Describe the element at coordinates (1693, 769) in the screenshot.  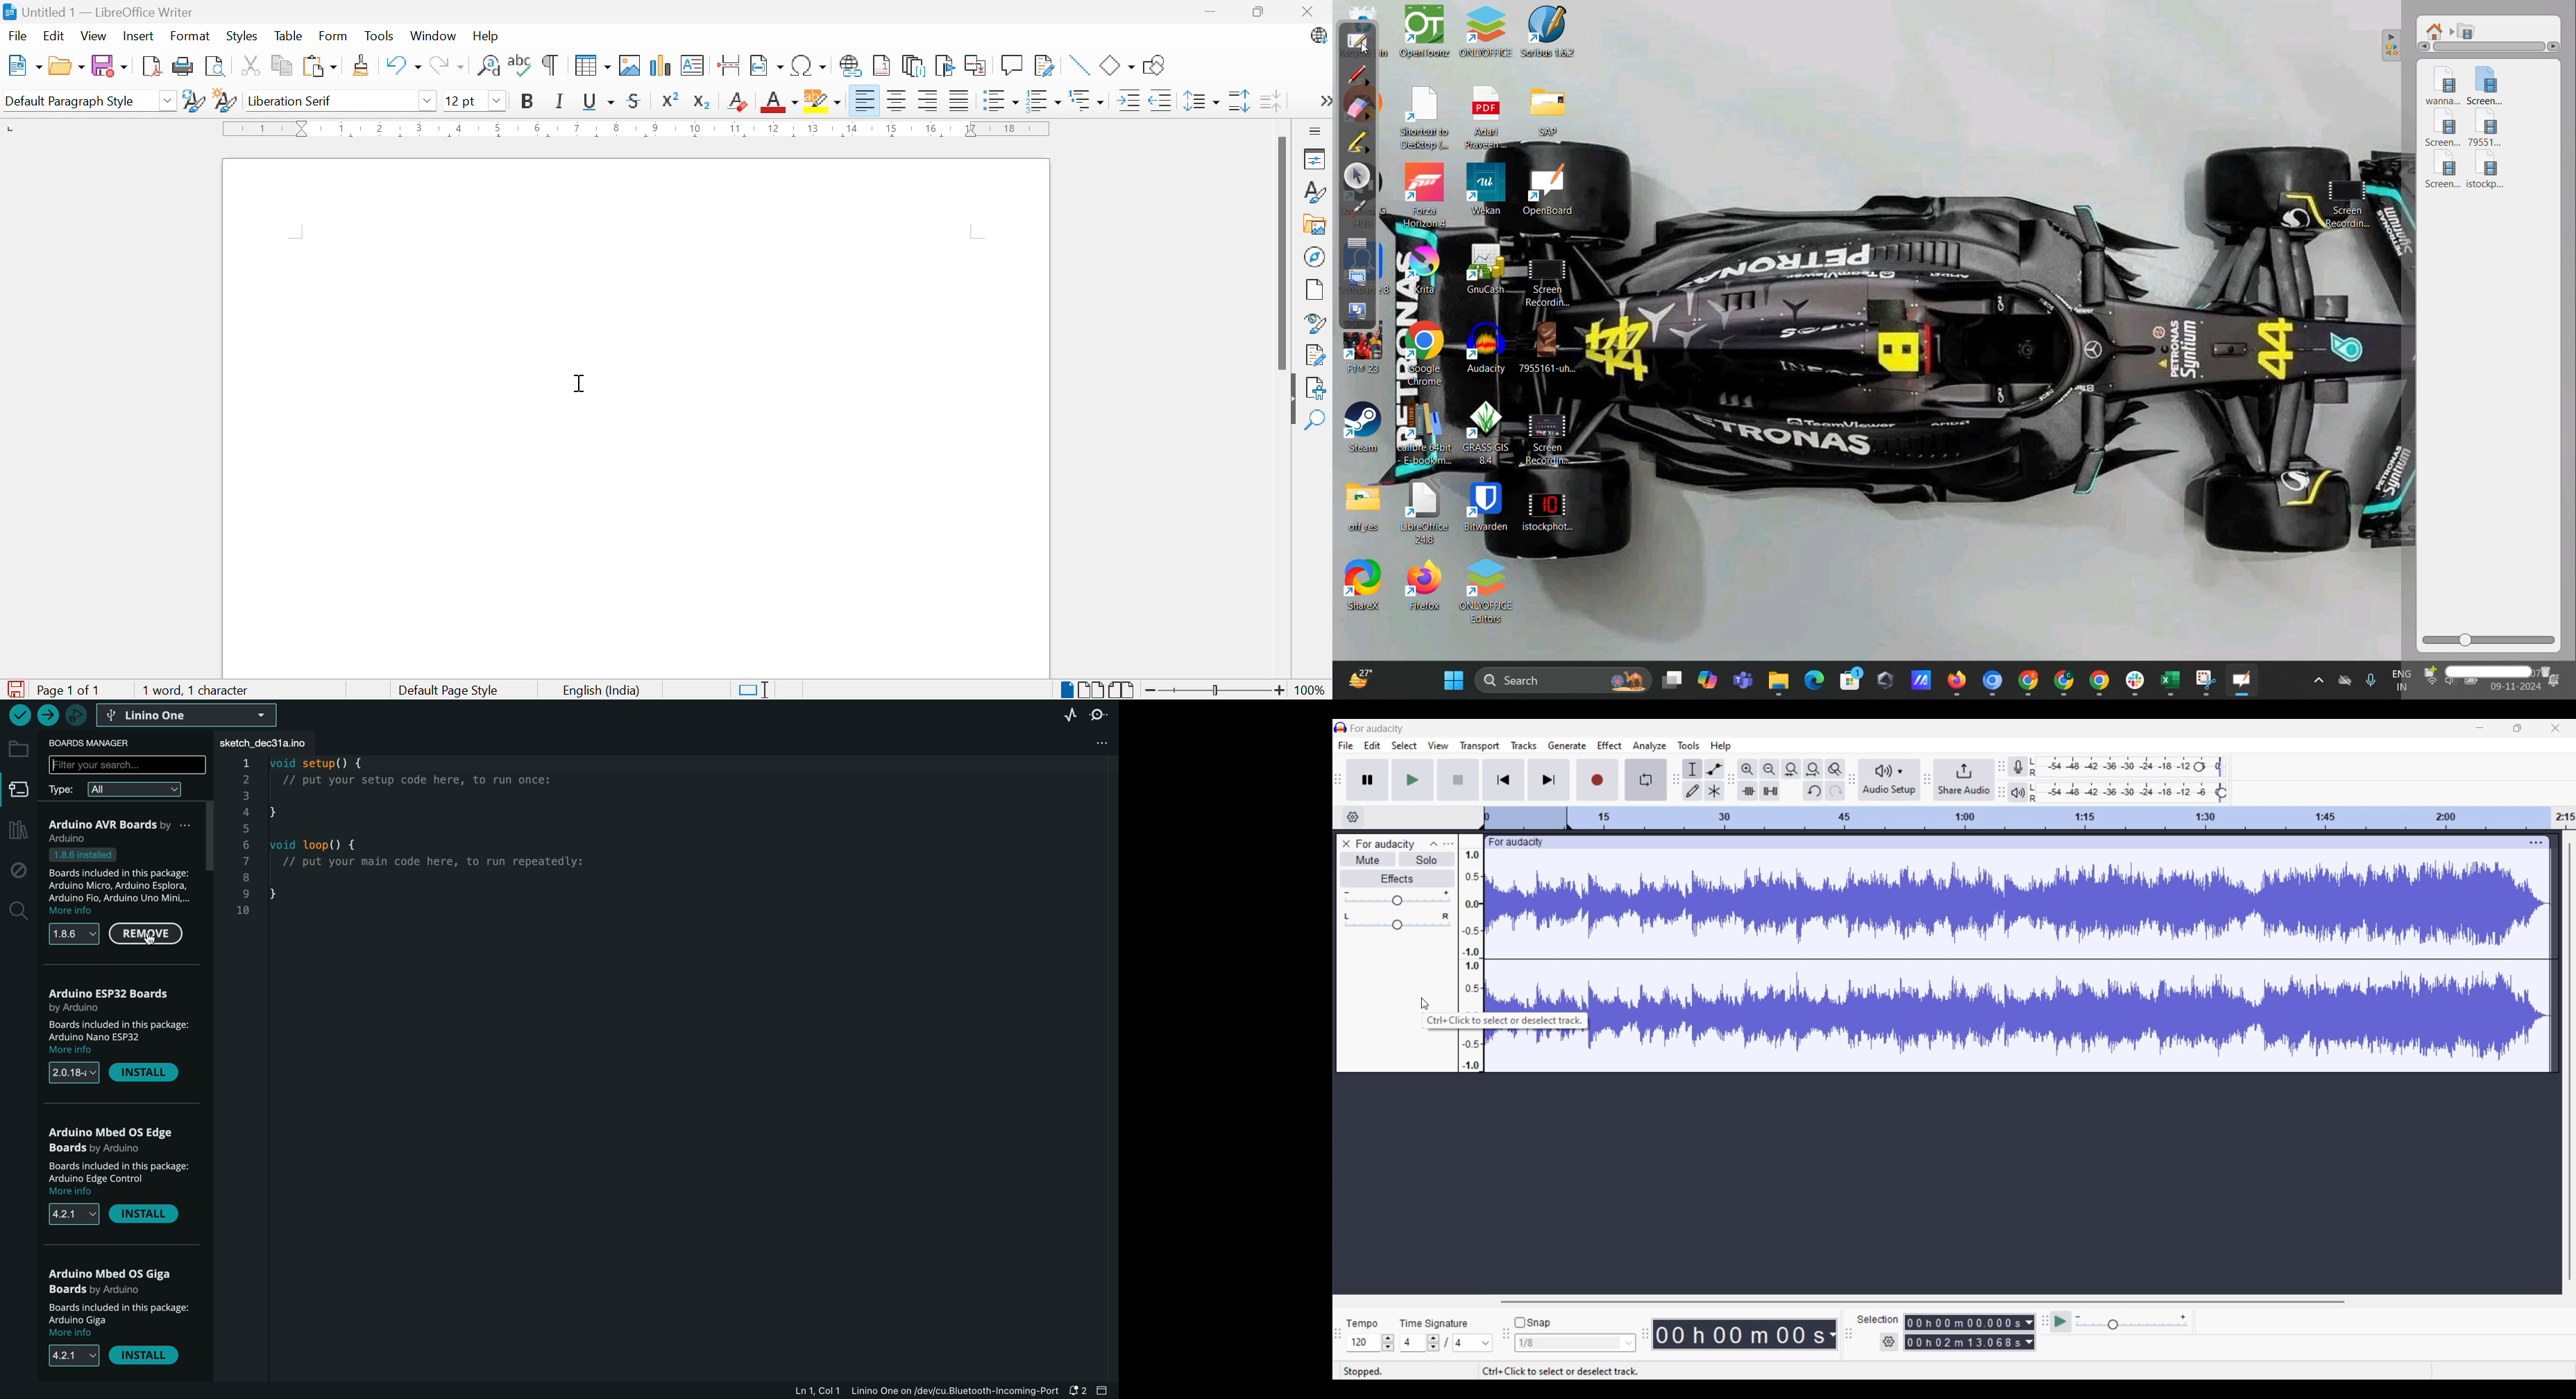
I see `Selection tool` at that location.